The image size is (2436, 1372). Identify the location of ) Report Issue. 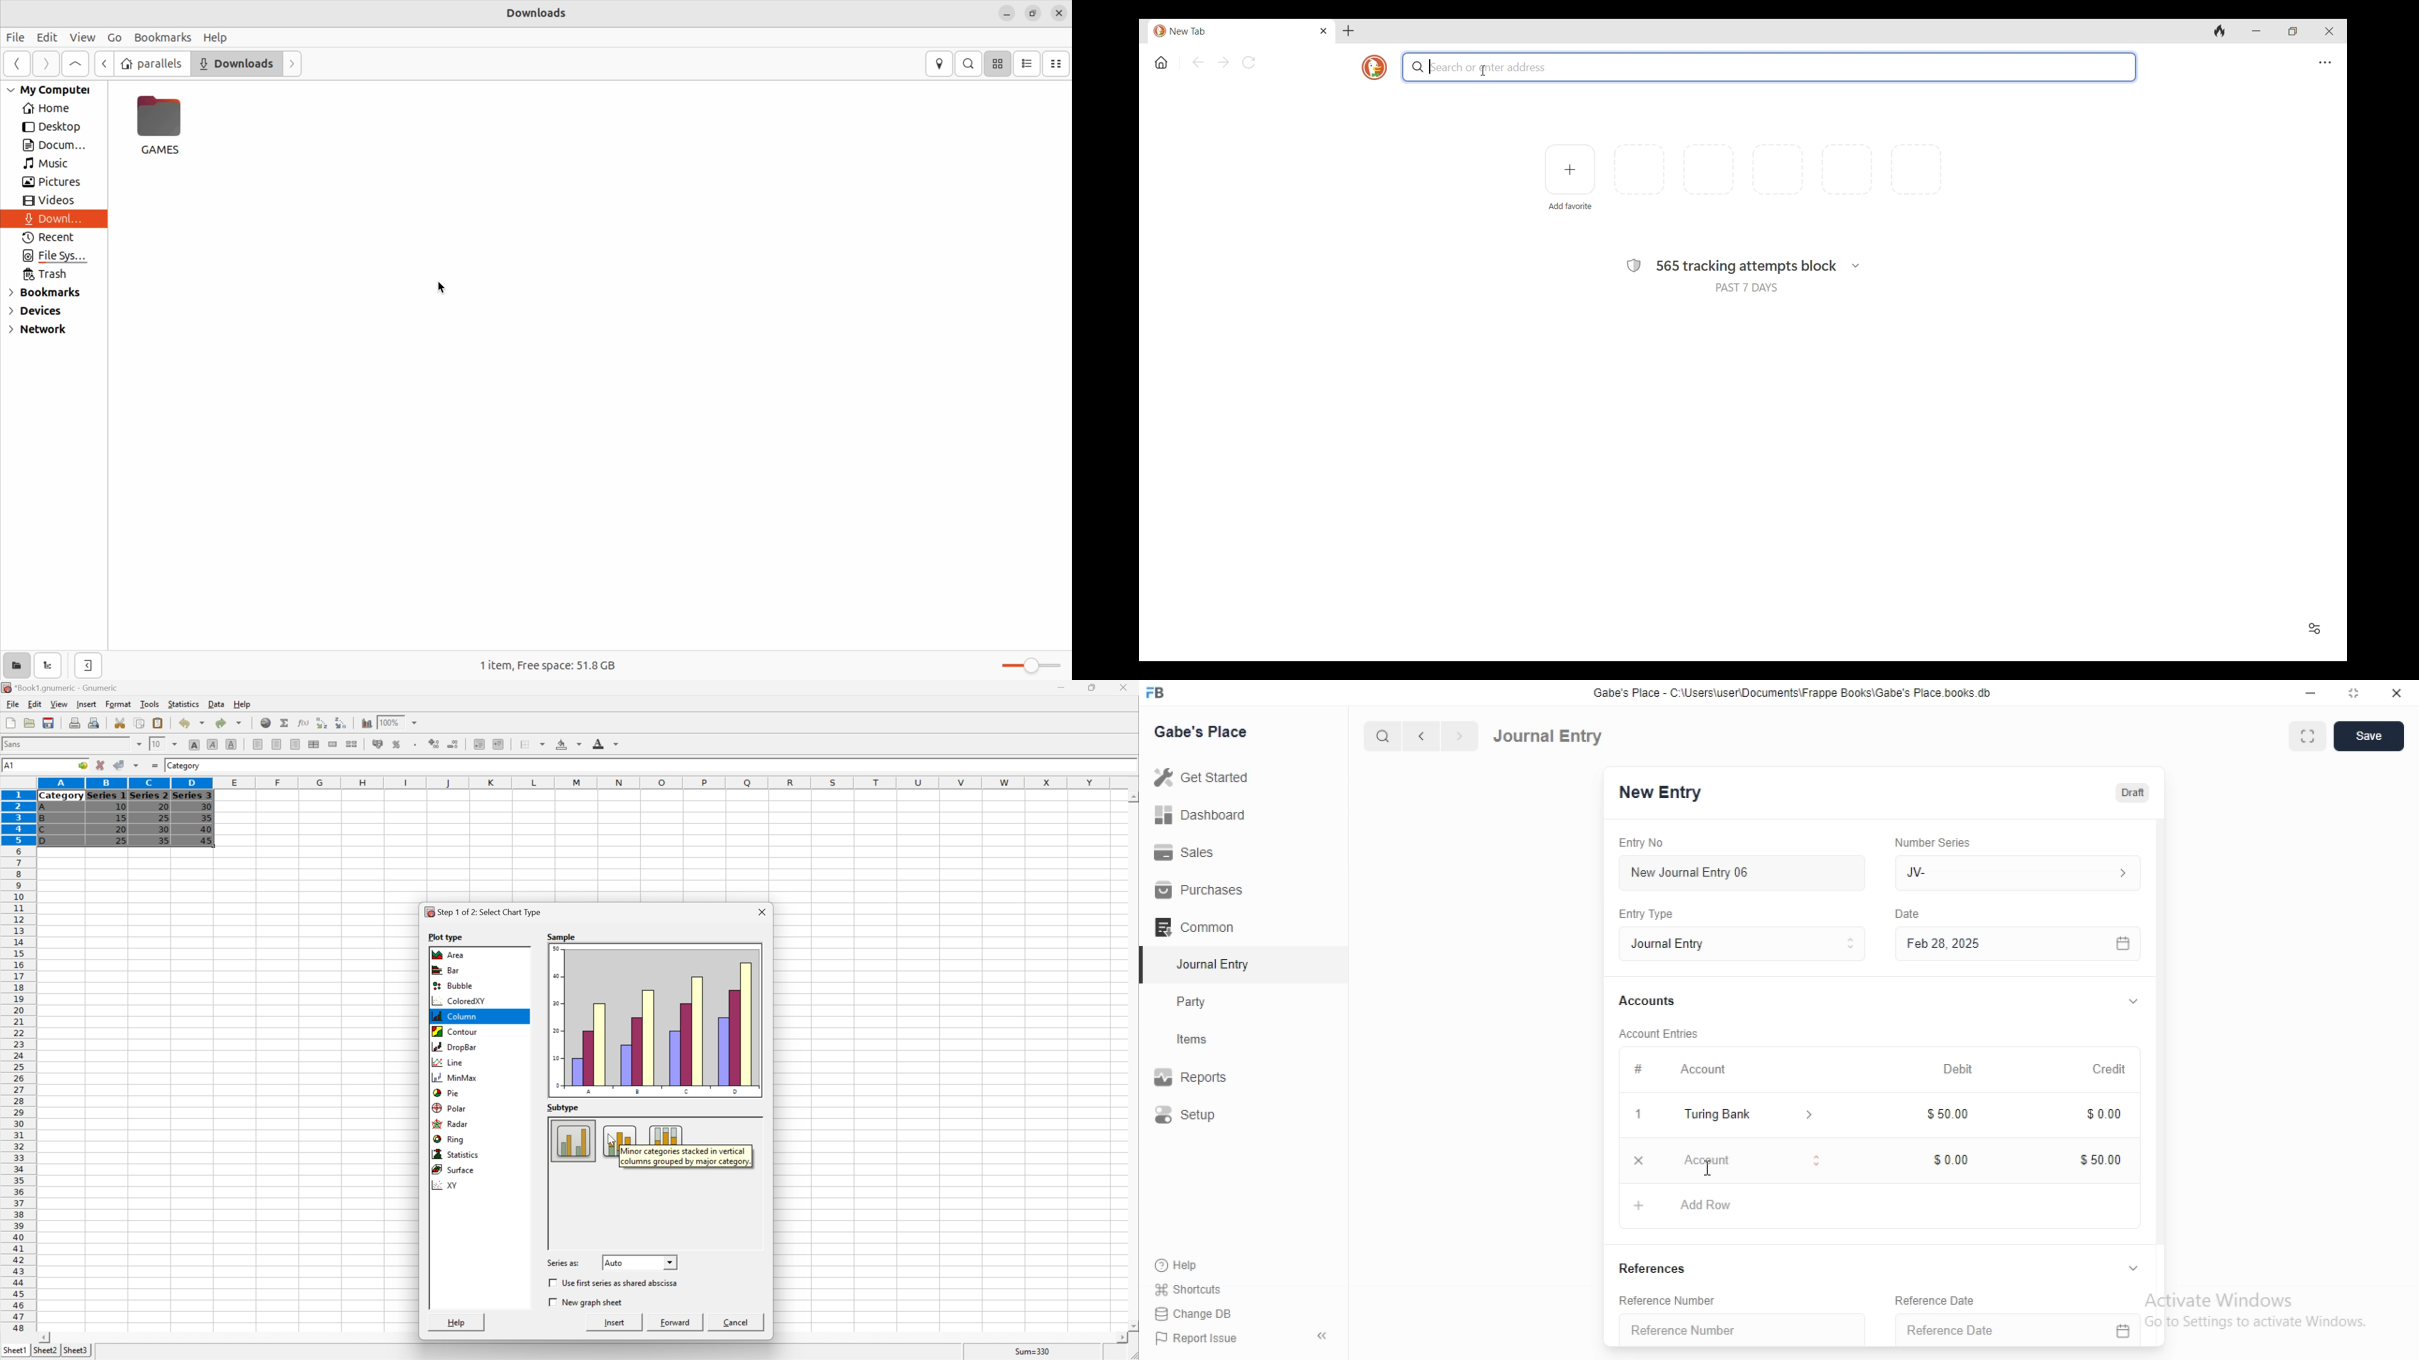
(1198, 1339).